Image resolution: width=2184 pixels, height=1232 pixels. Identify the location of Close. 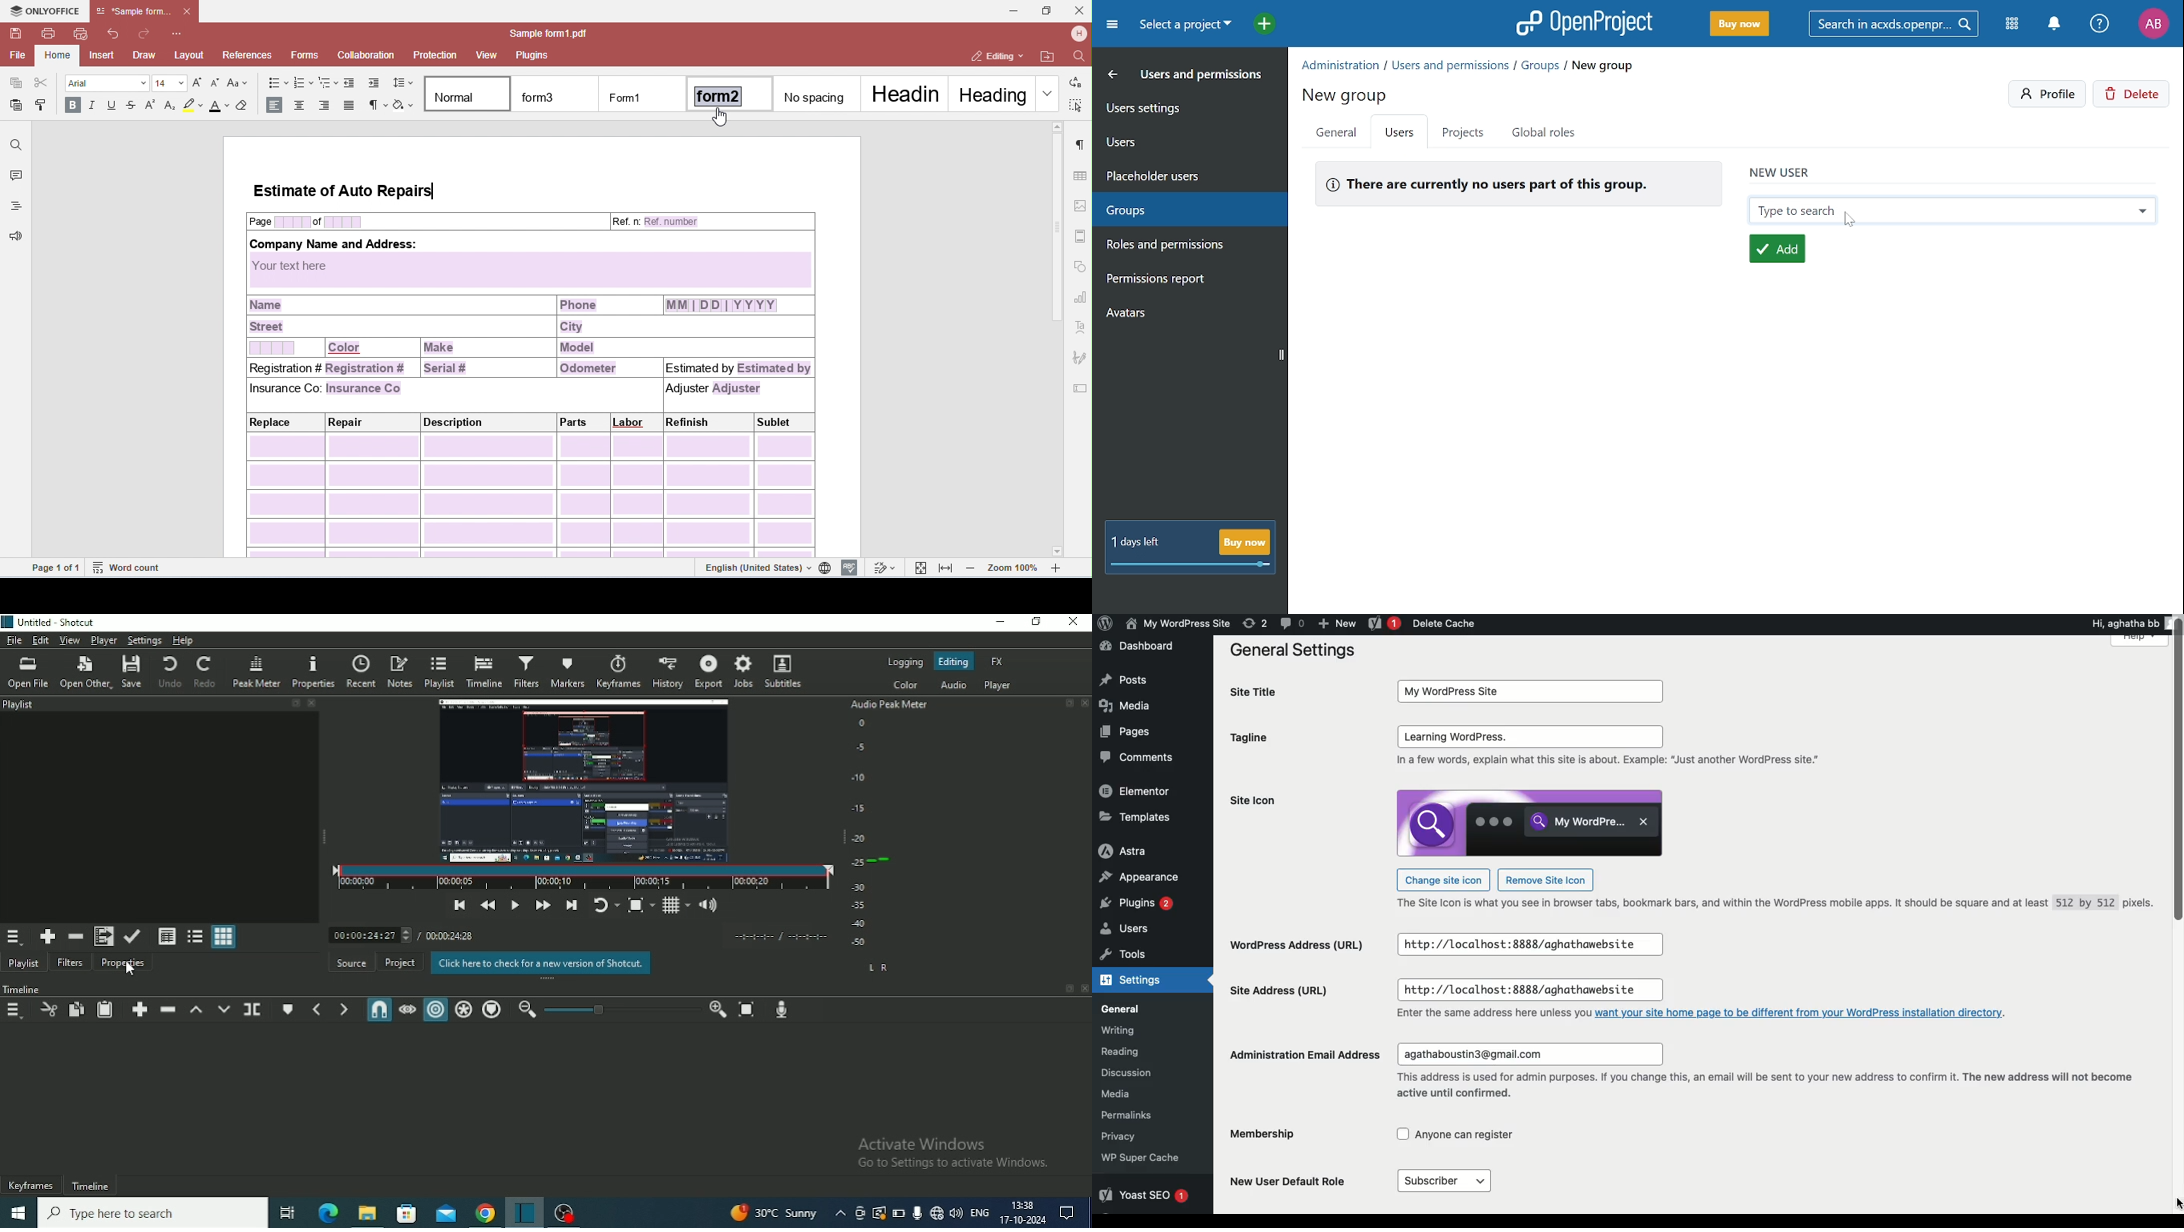
(1085, 703).